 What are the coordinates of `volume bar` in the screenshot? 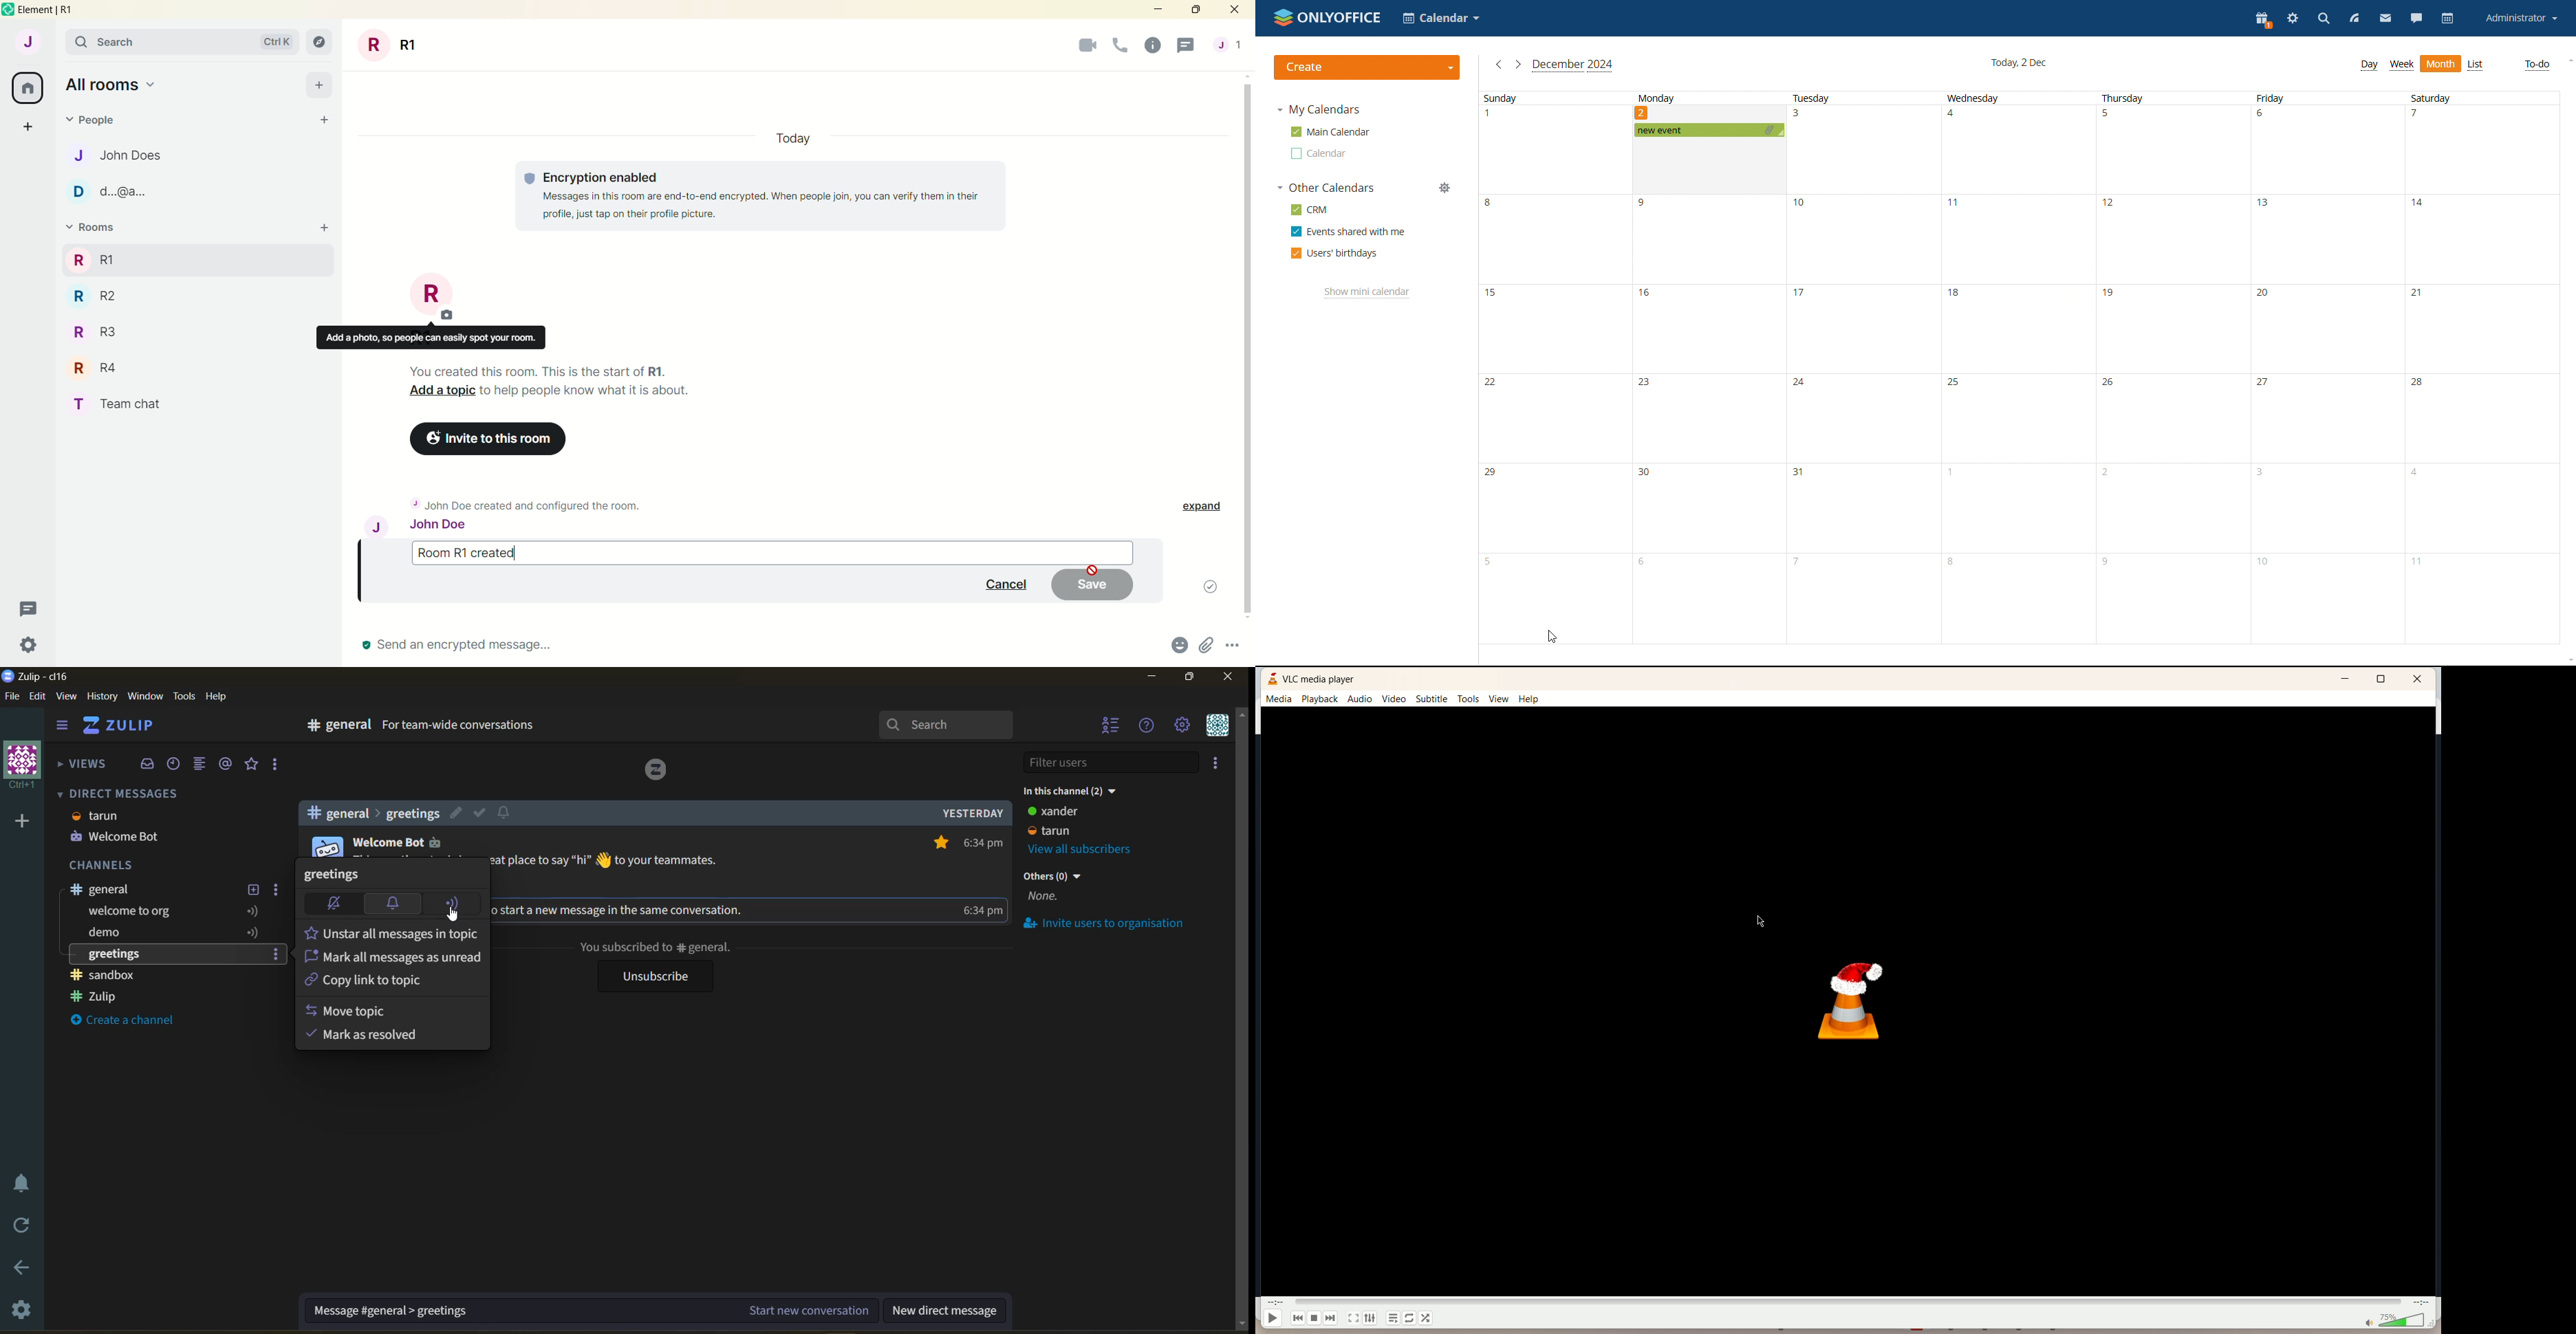 It's located at (2396, 1322).